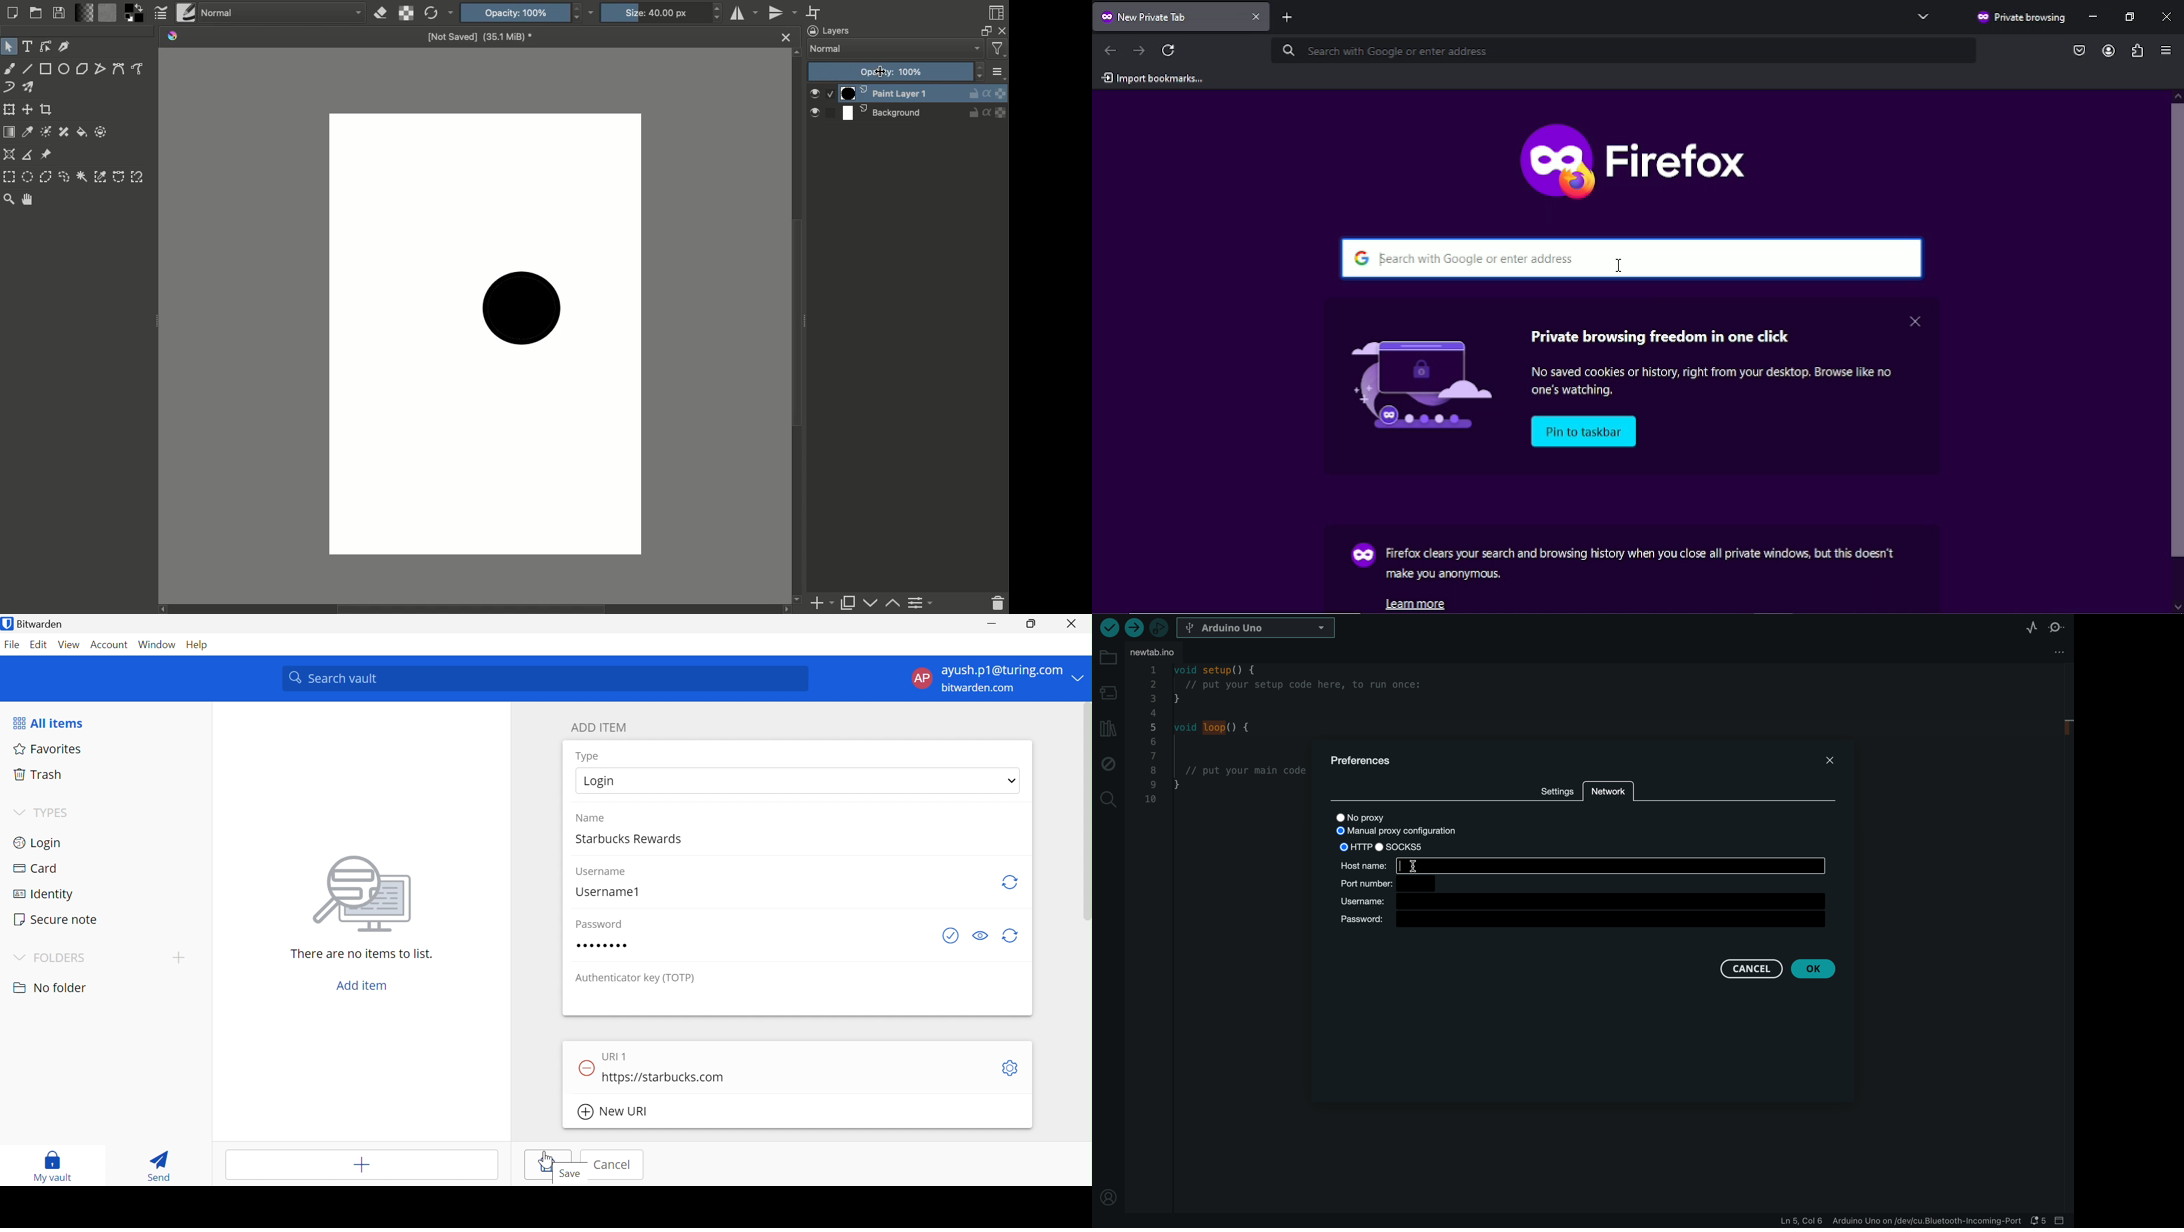  What do you see at coordinates (407, 13) in the screenshot?
I see `Preserve alpha` at bounding box center [407, 13].